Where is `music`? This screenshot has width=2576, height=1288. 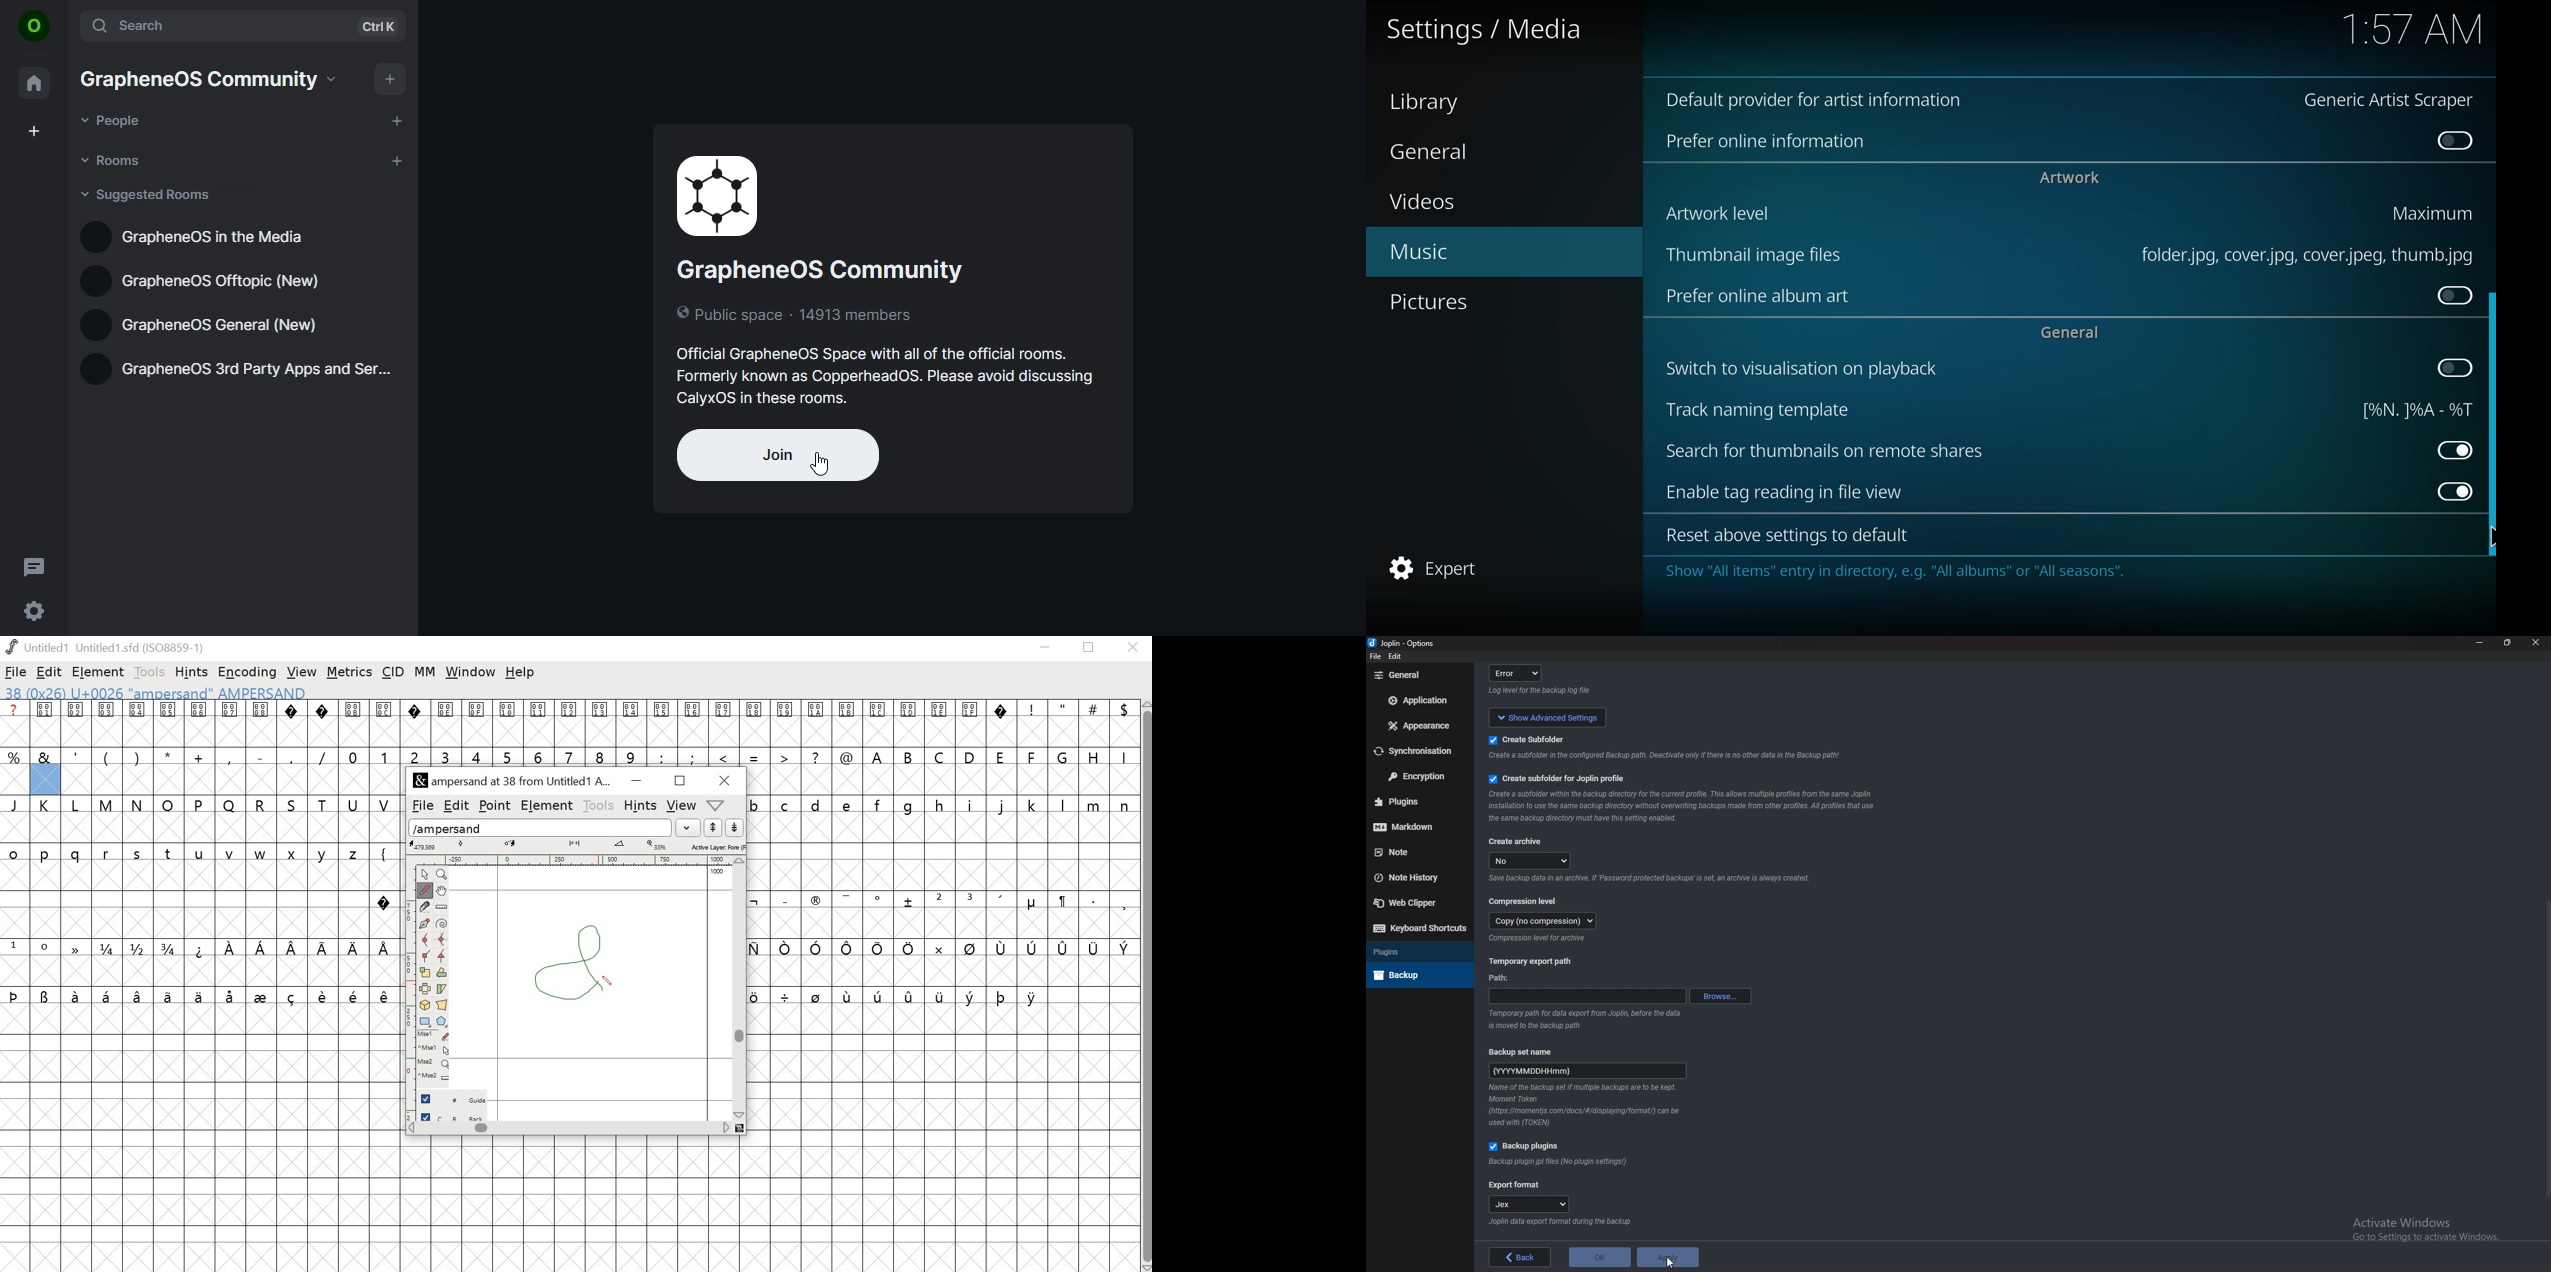 music is located at coordinates (1419, 253).